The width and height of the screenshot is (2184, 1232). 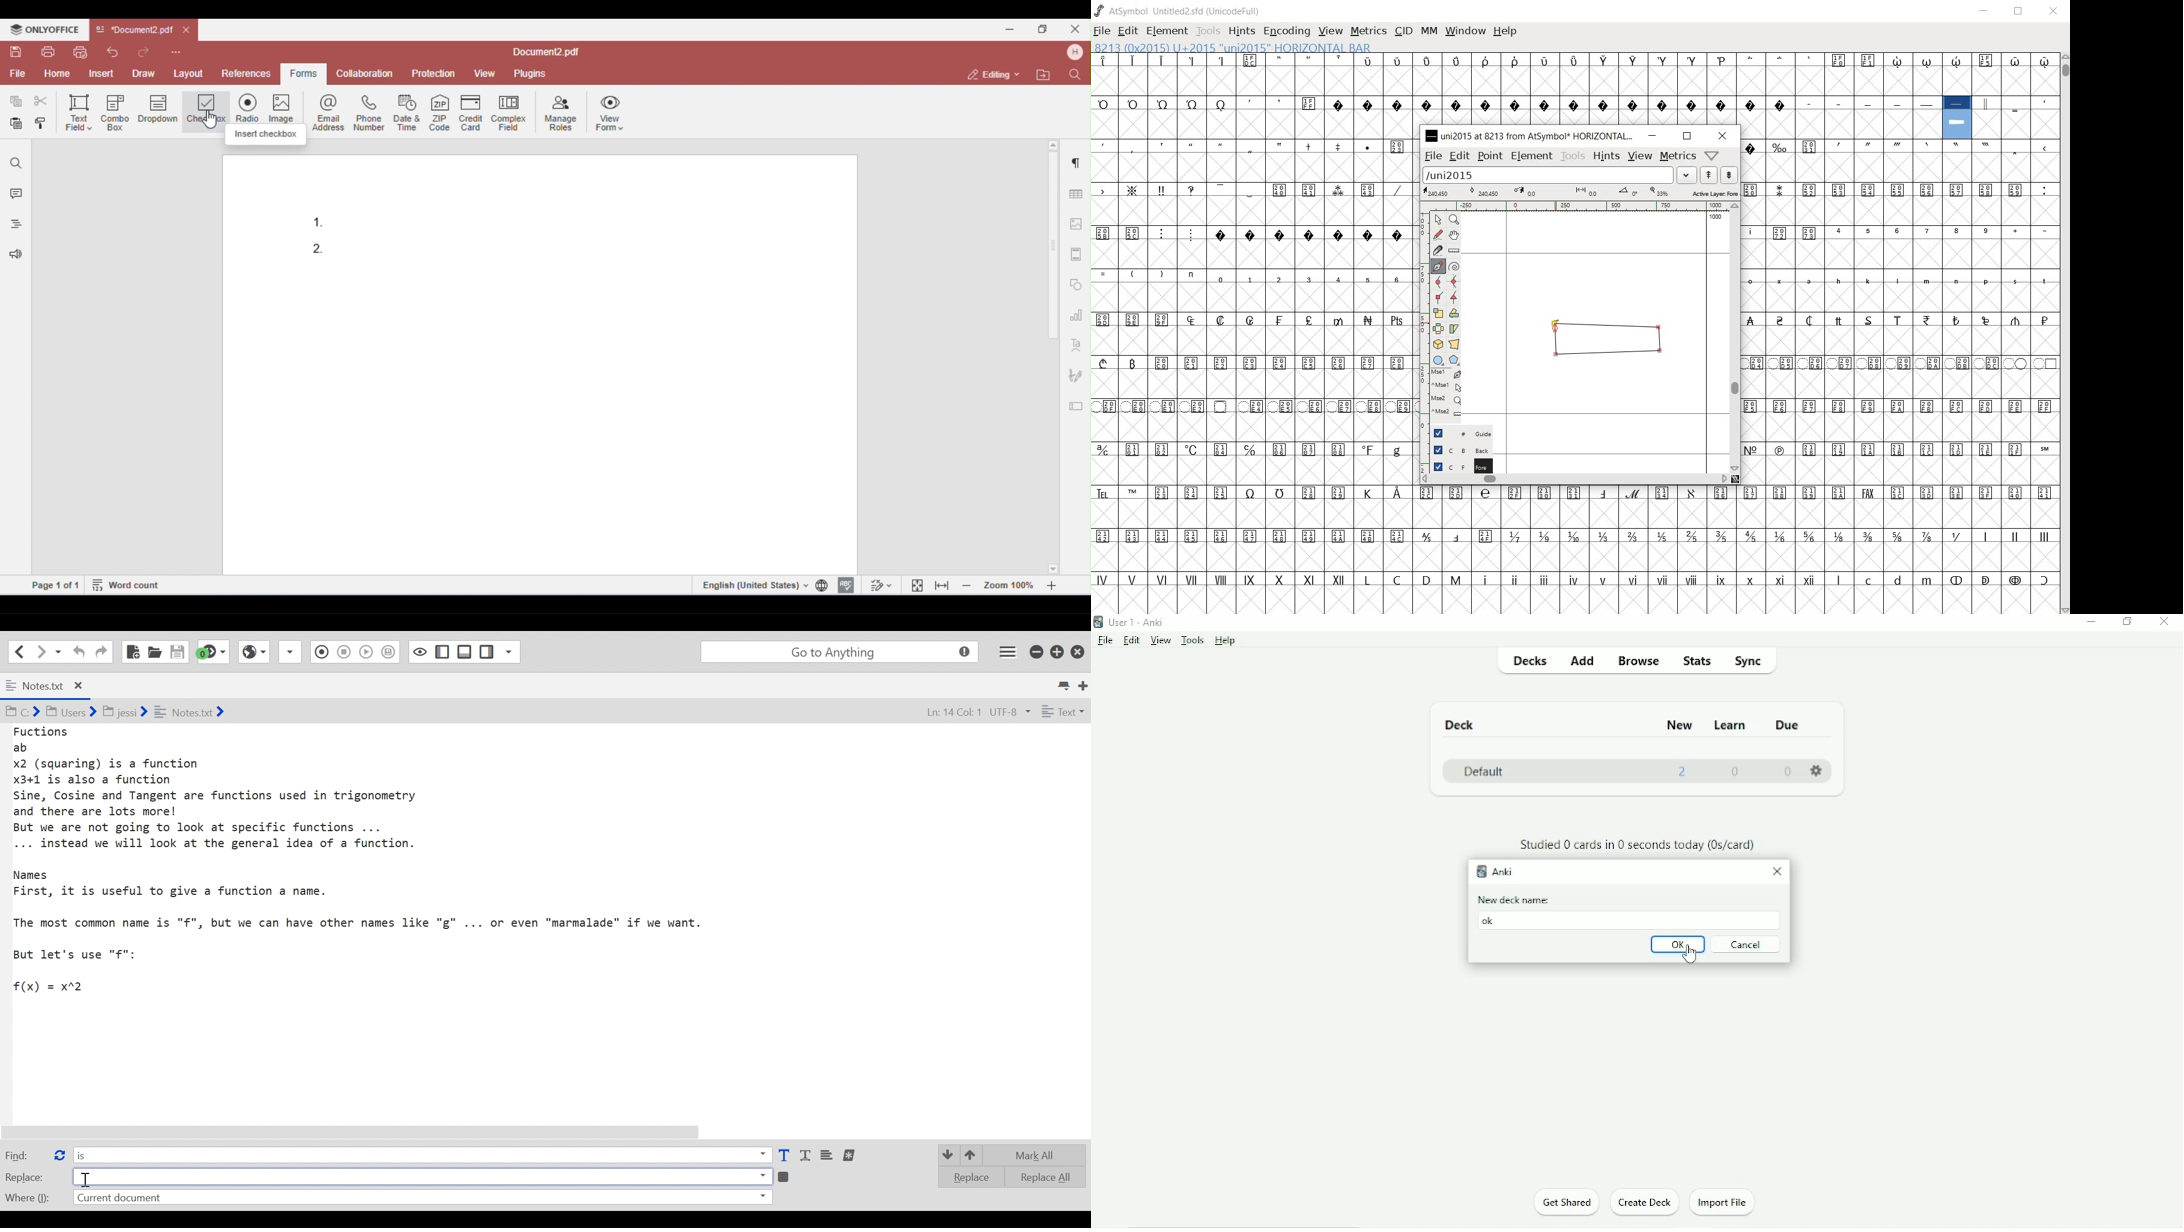 What do you see at coordinates (291, 652) in the screenshot?
I see `Recording Macro` at bounding box center [291, 652].